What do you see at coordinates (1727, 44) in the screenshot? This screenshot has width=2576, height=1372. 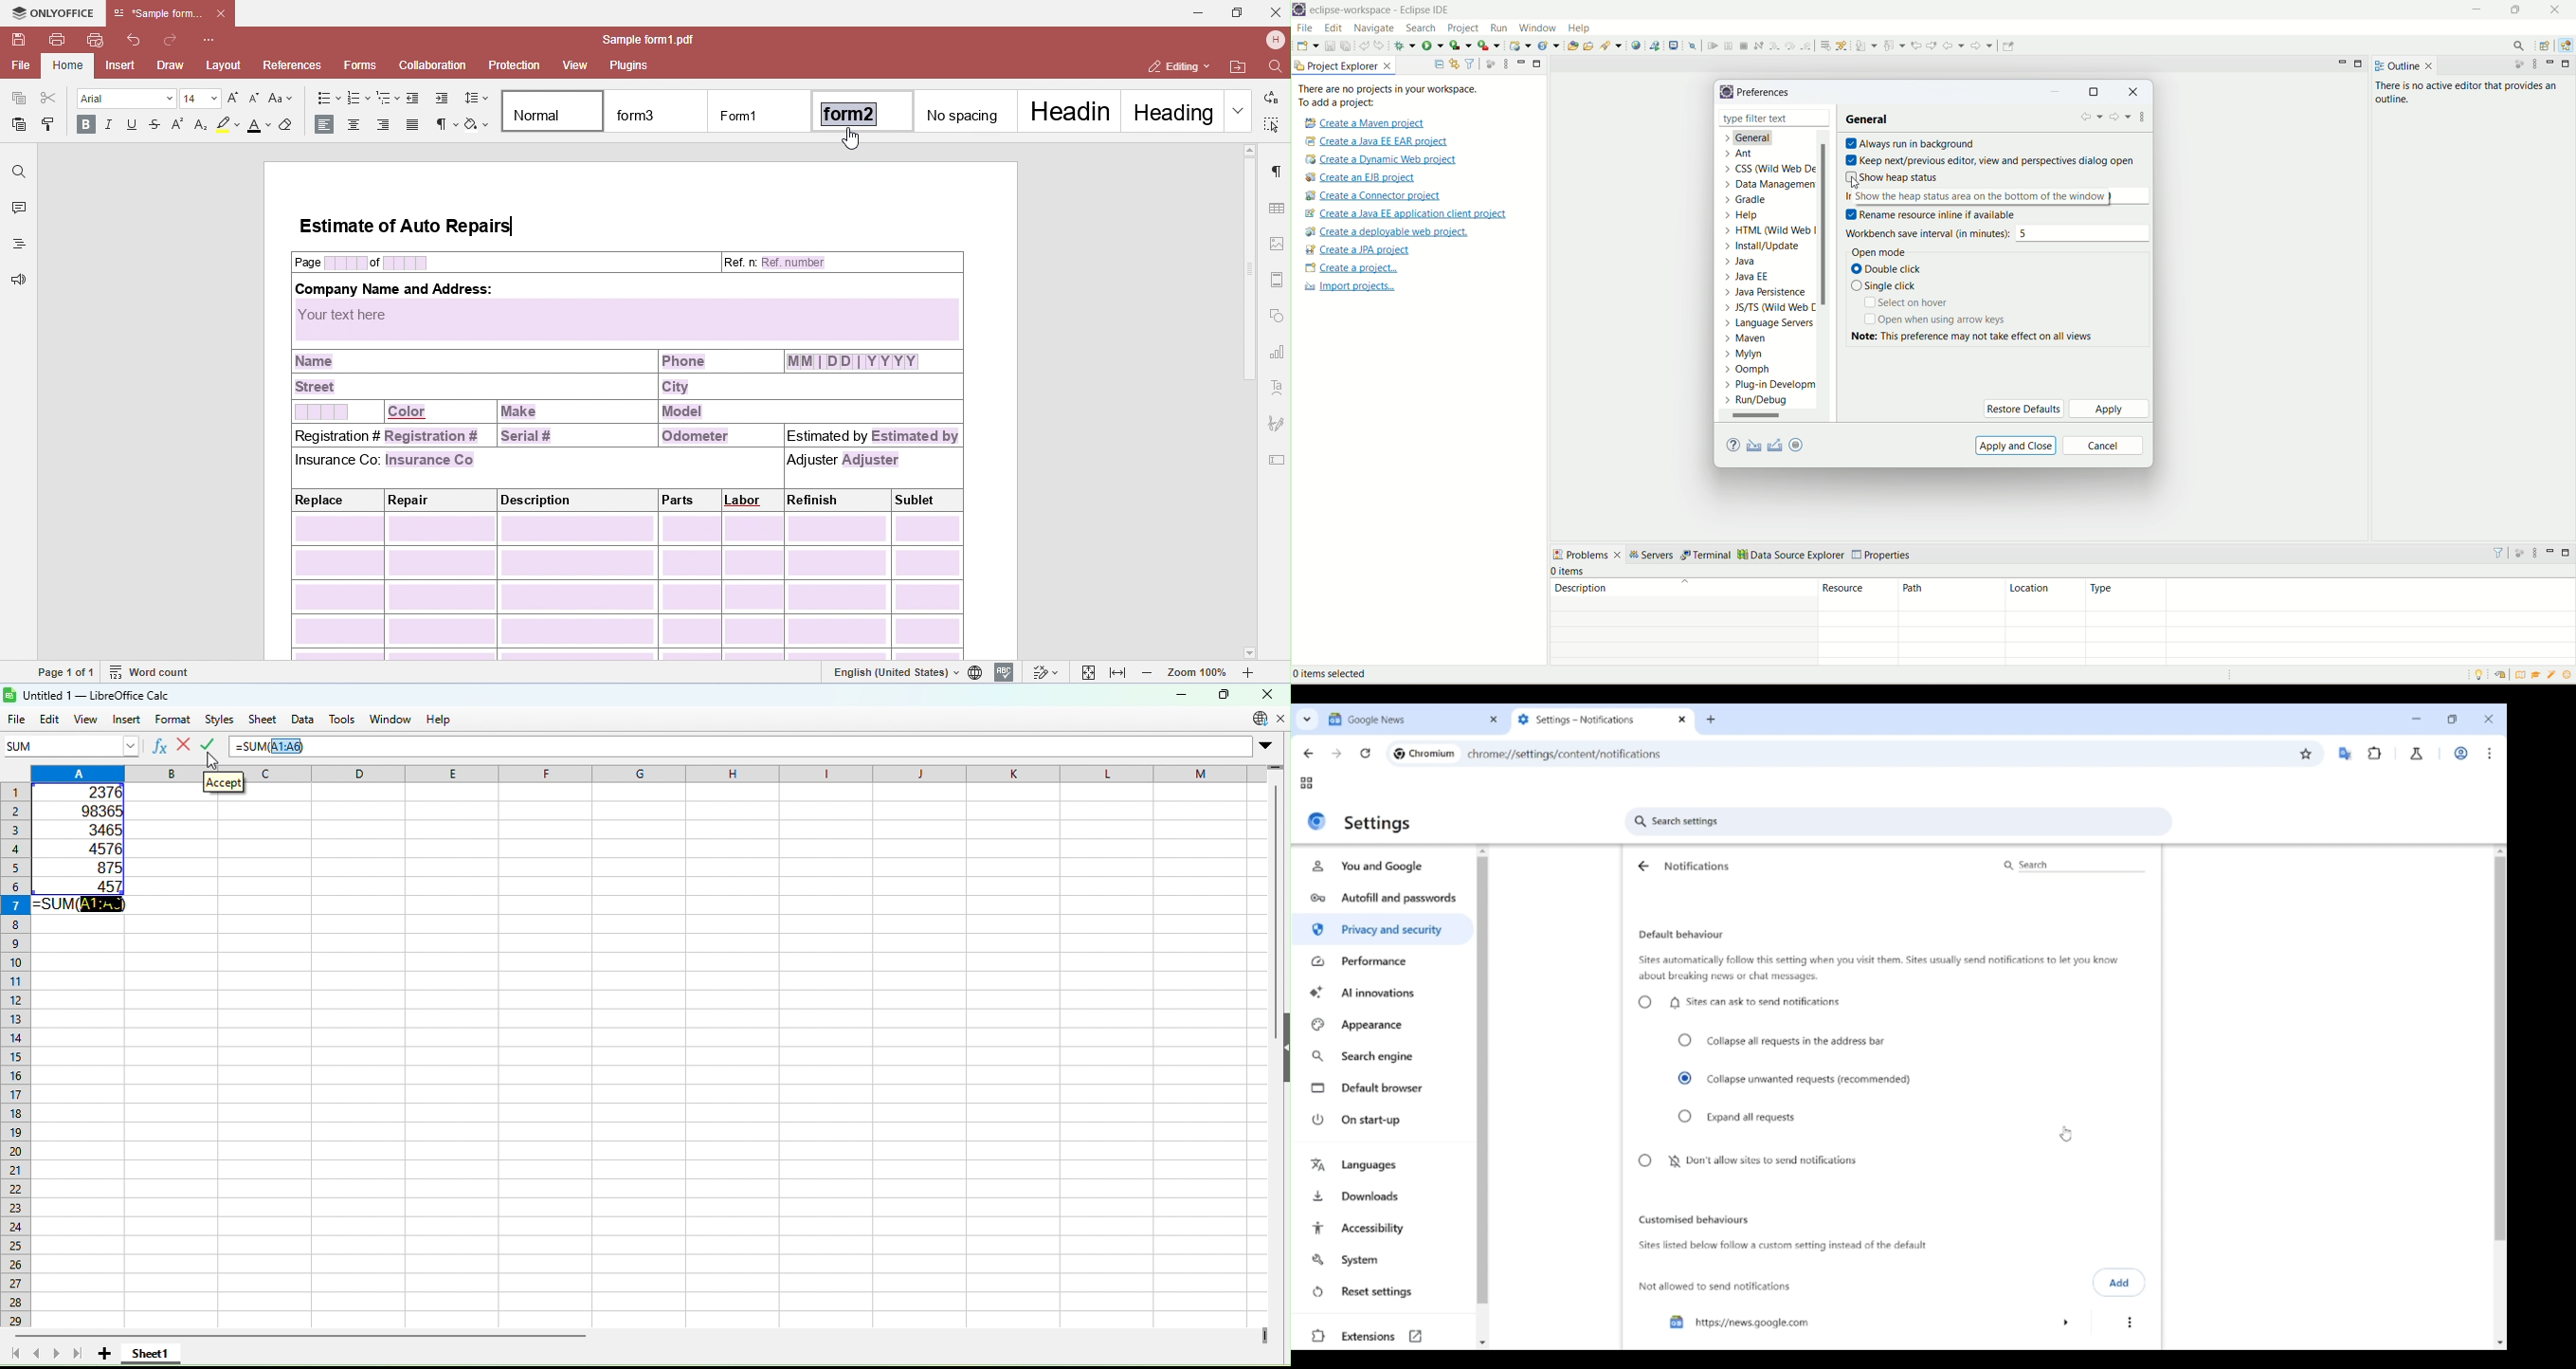 I see `suspend` at bounding box center [1727, 44].